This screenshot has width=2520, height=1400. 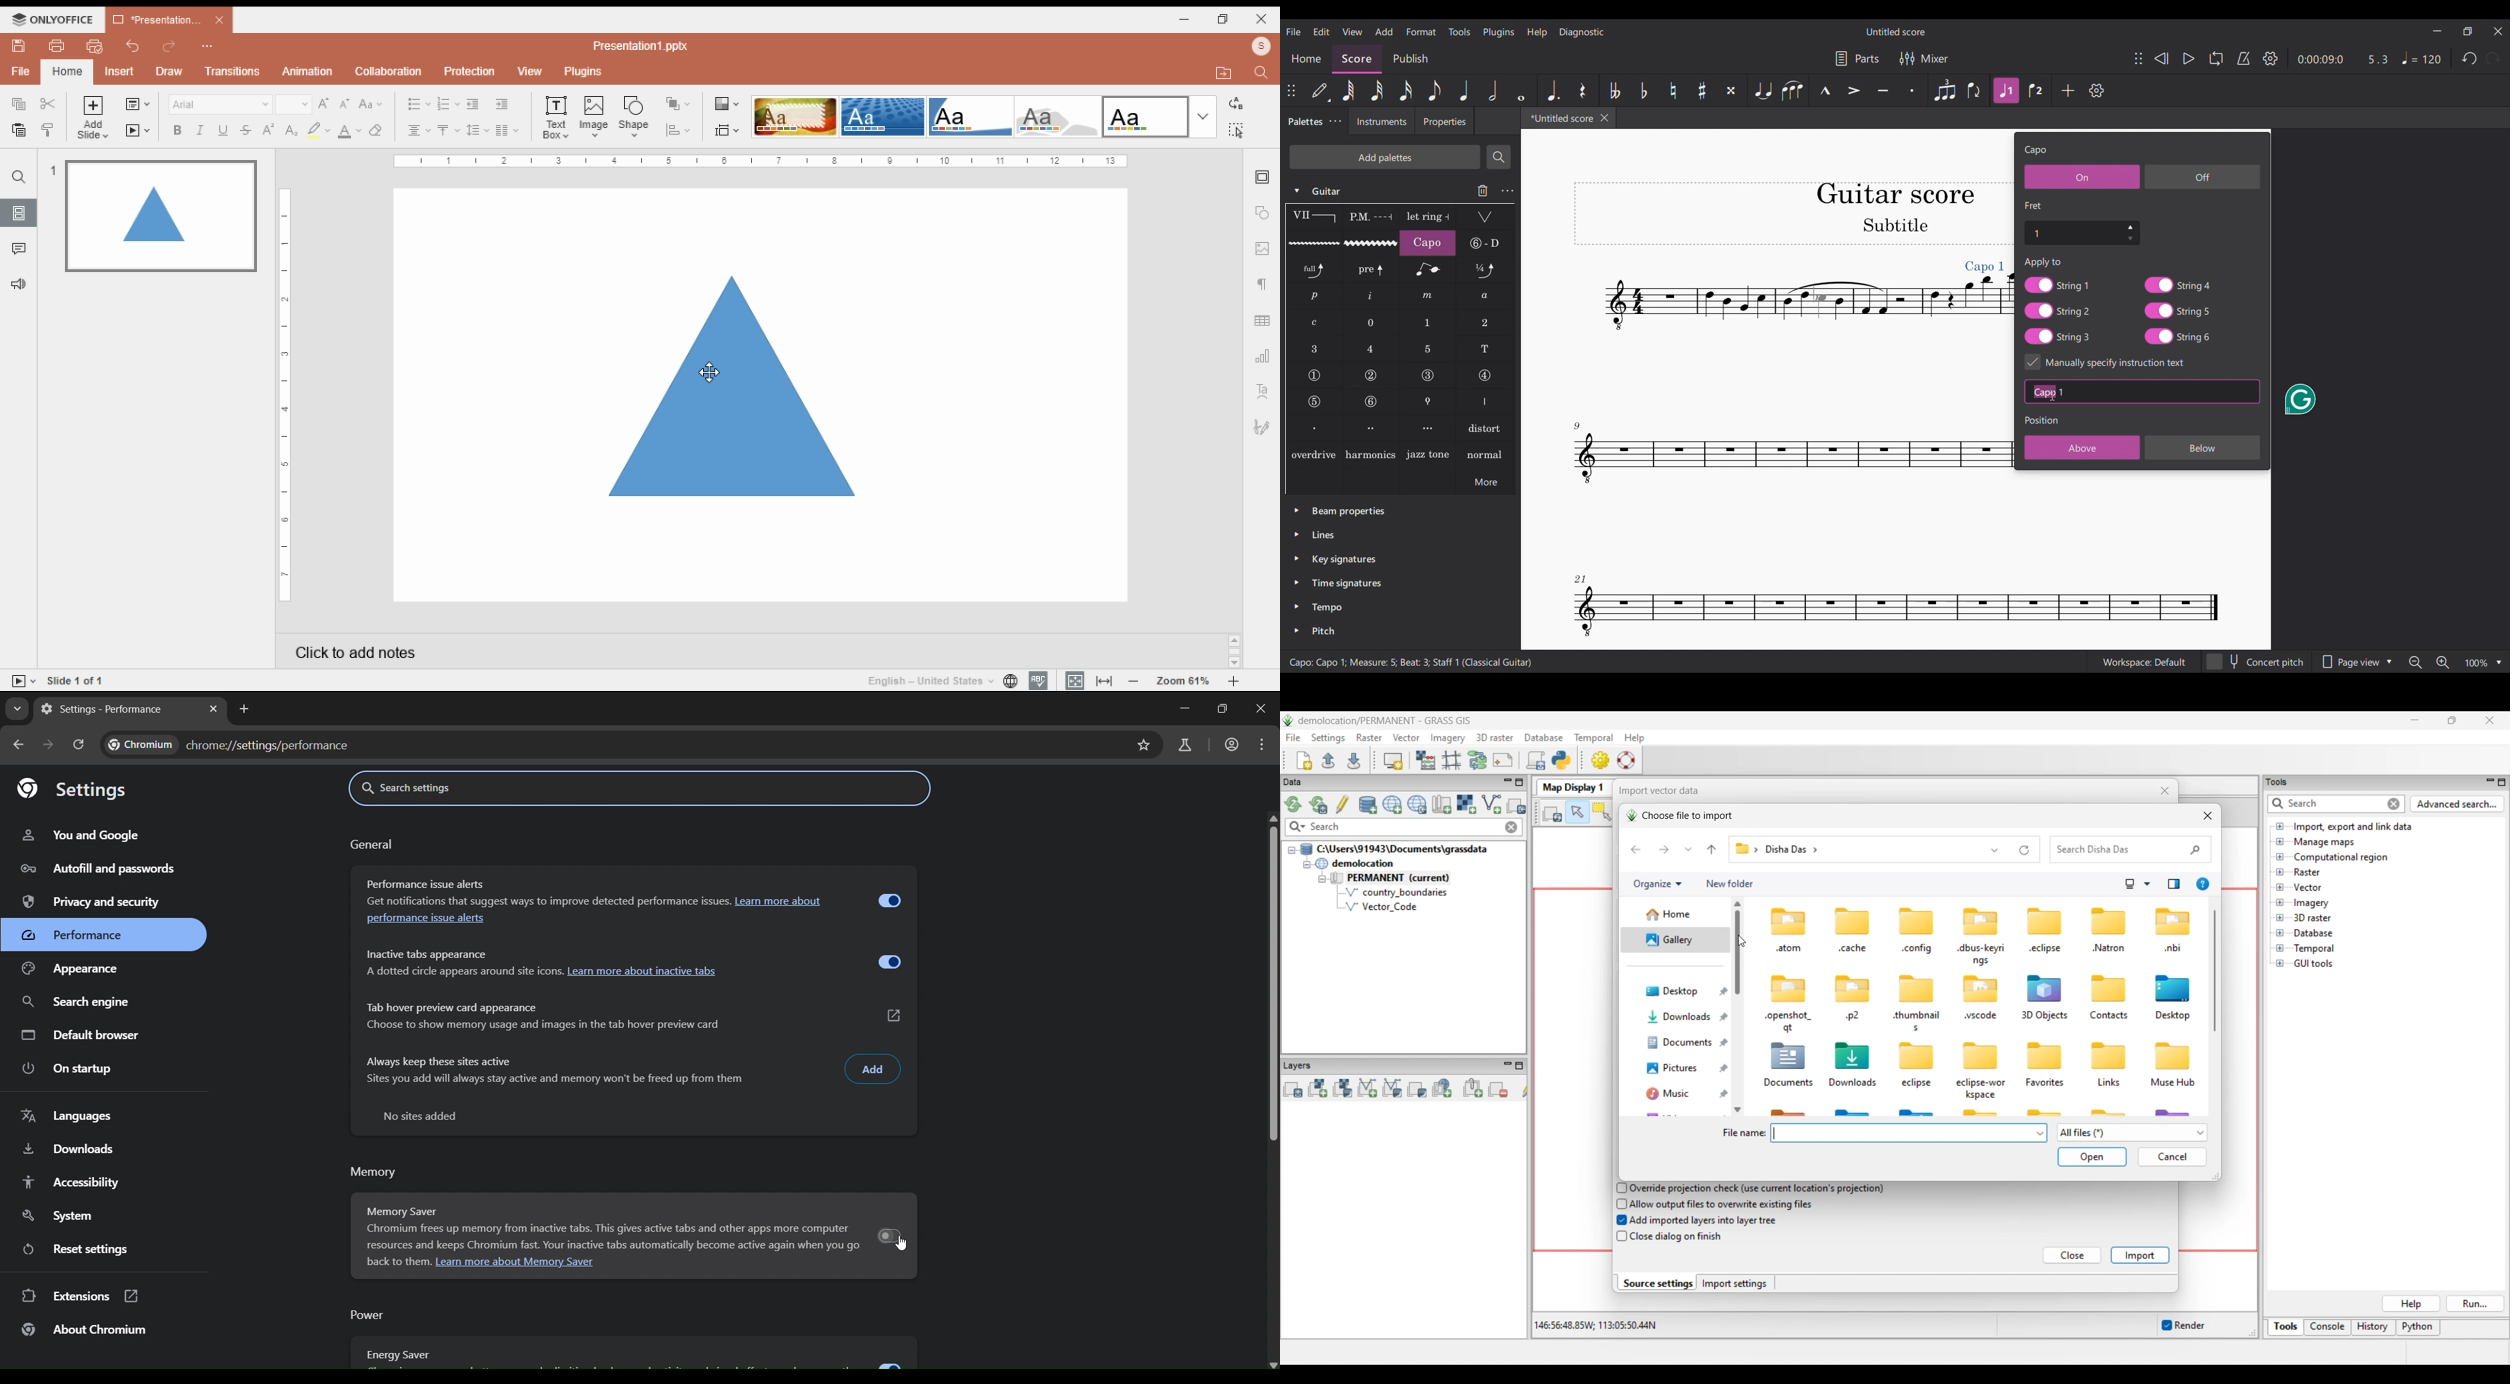 What do you see at coordinates (1486, 243) in the screenshot?
I see `String tunings` at bounding box center [1486, 243].